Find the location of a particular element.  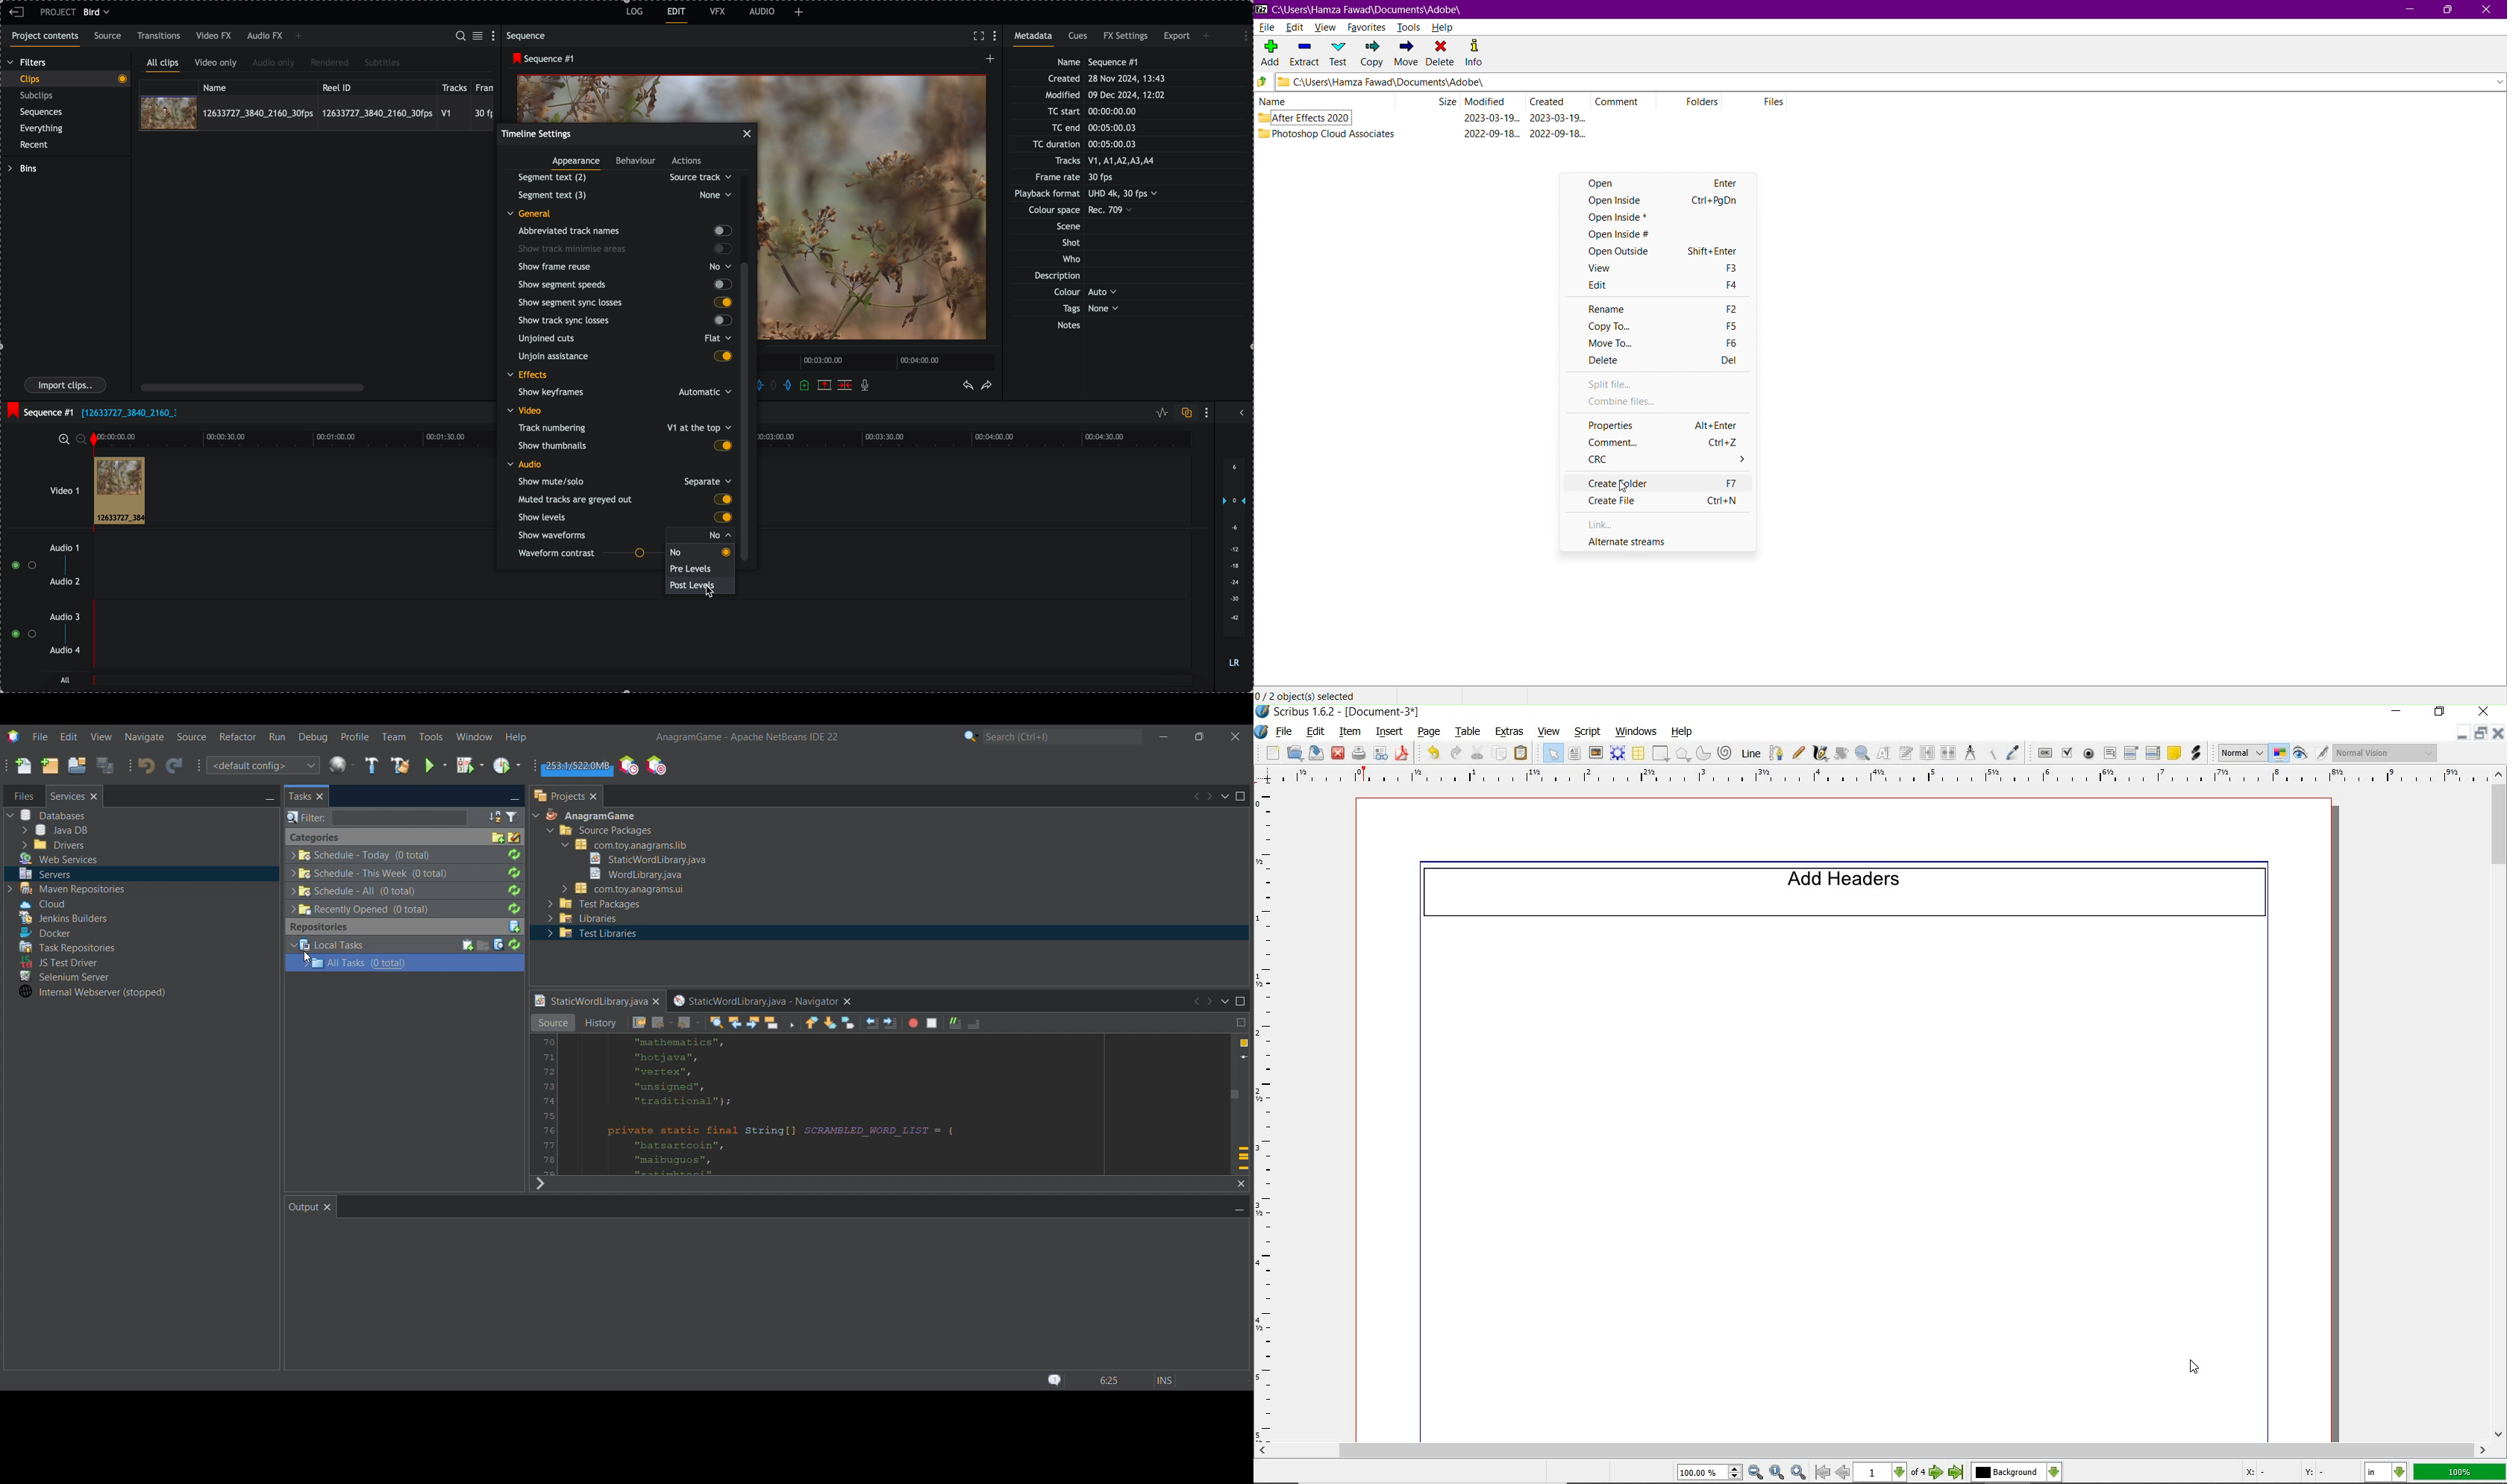

help is located at coordinates (1682, 733).